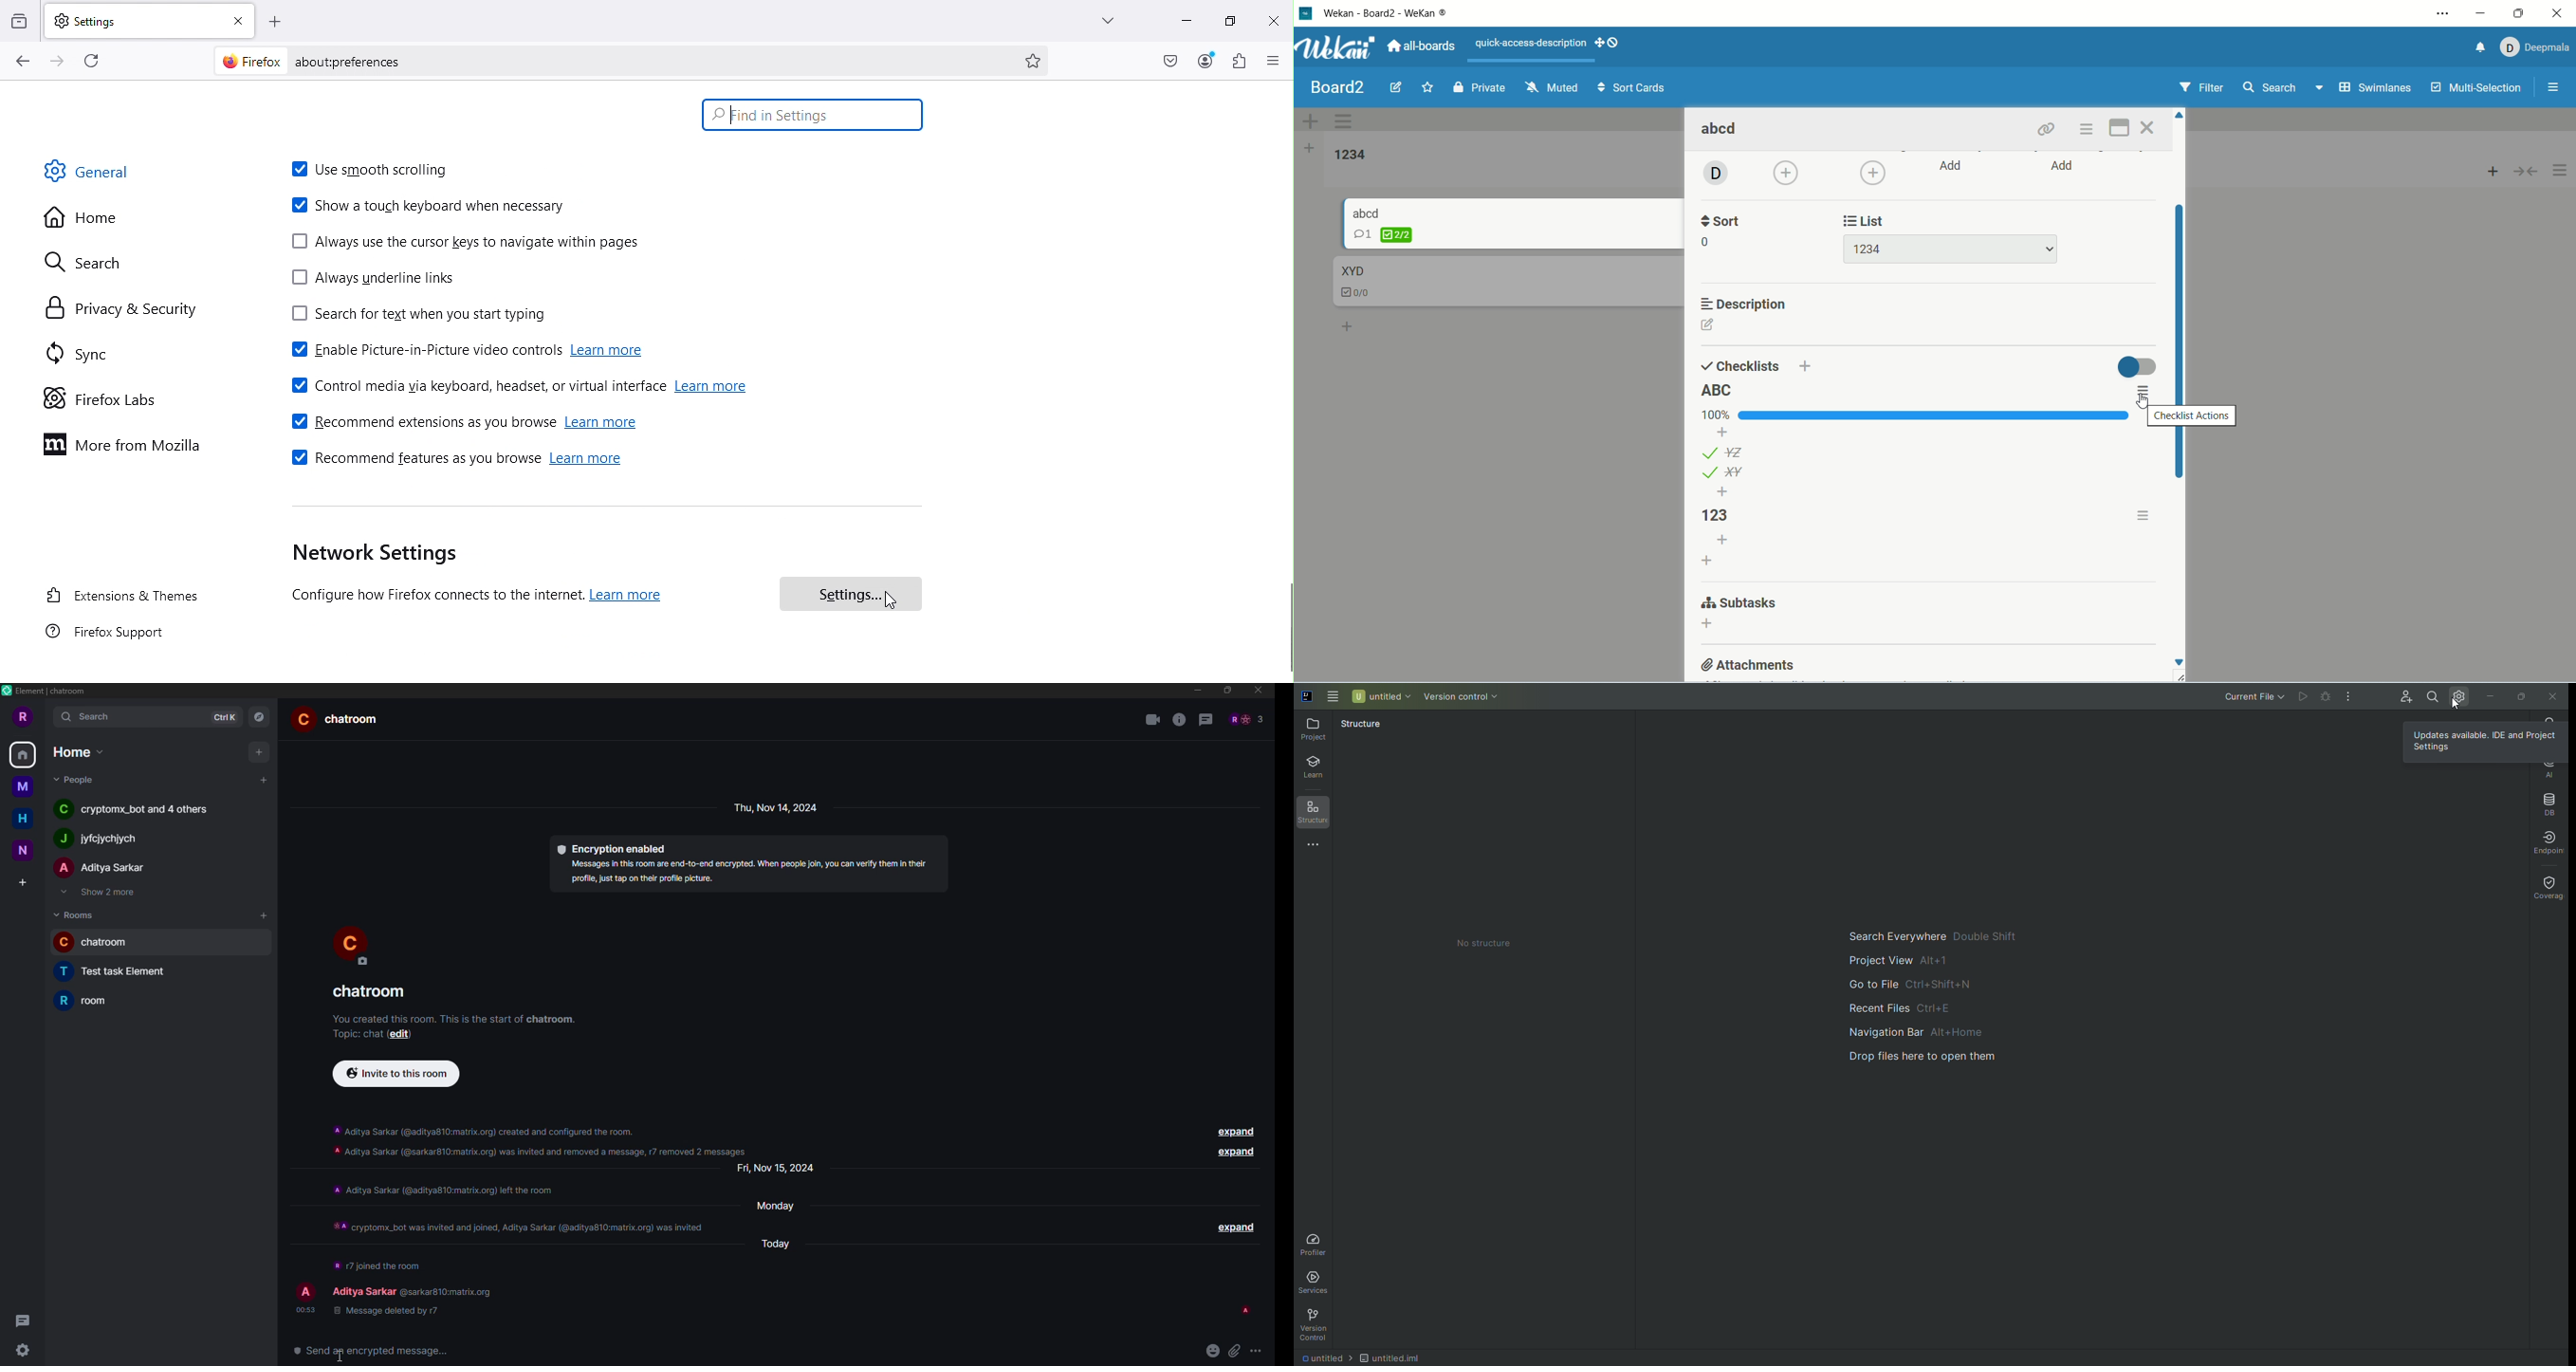 The width and height of the screenshot is (2576, 1372). Describe the element at coordinates (120, 308) in the screenshot. I see `Privacy and security` at that location.